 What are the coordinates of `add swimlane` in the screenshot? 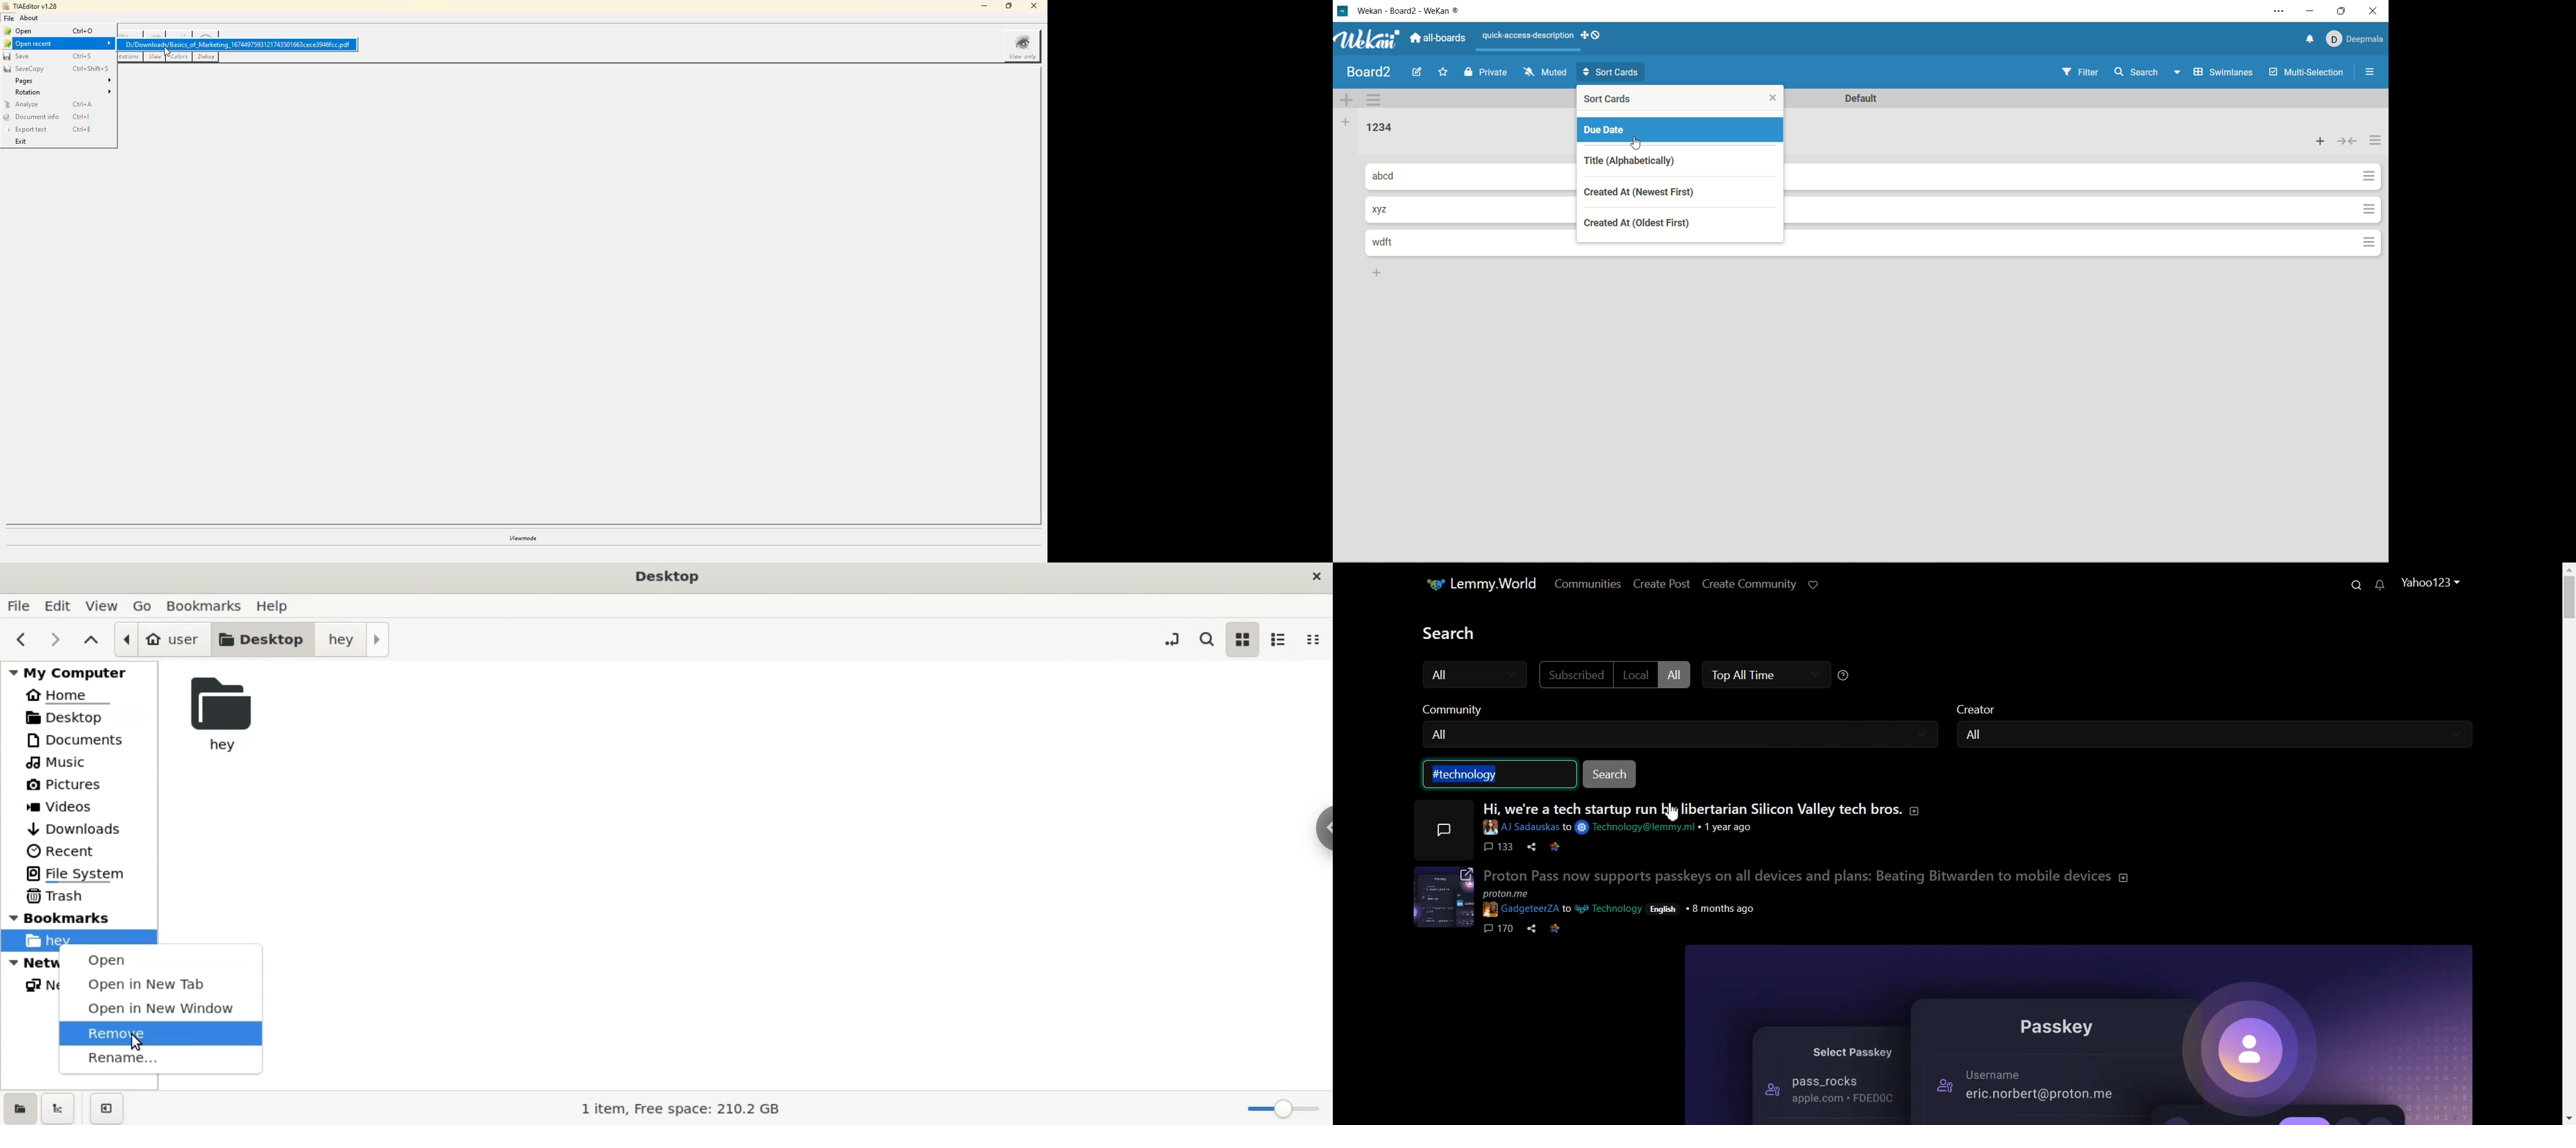 It's located at (1347, 100).